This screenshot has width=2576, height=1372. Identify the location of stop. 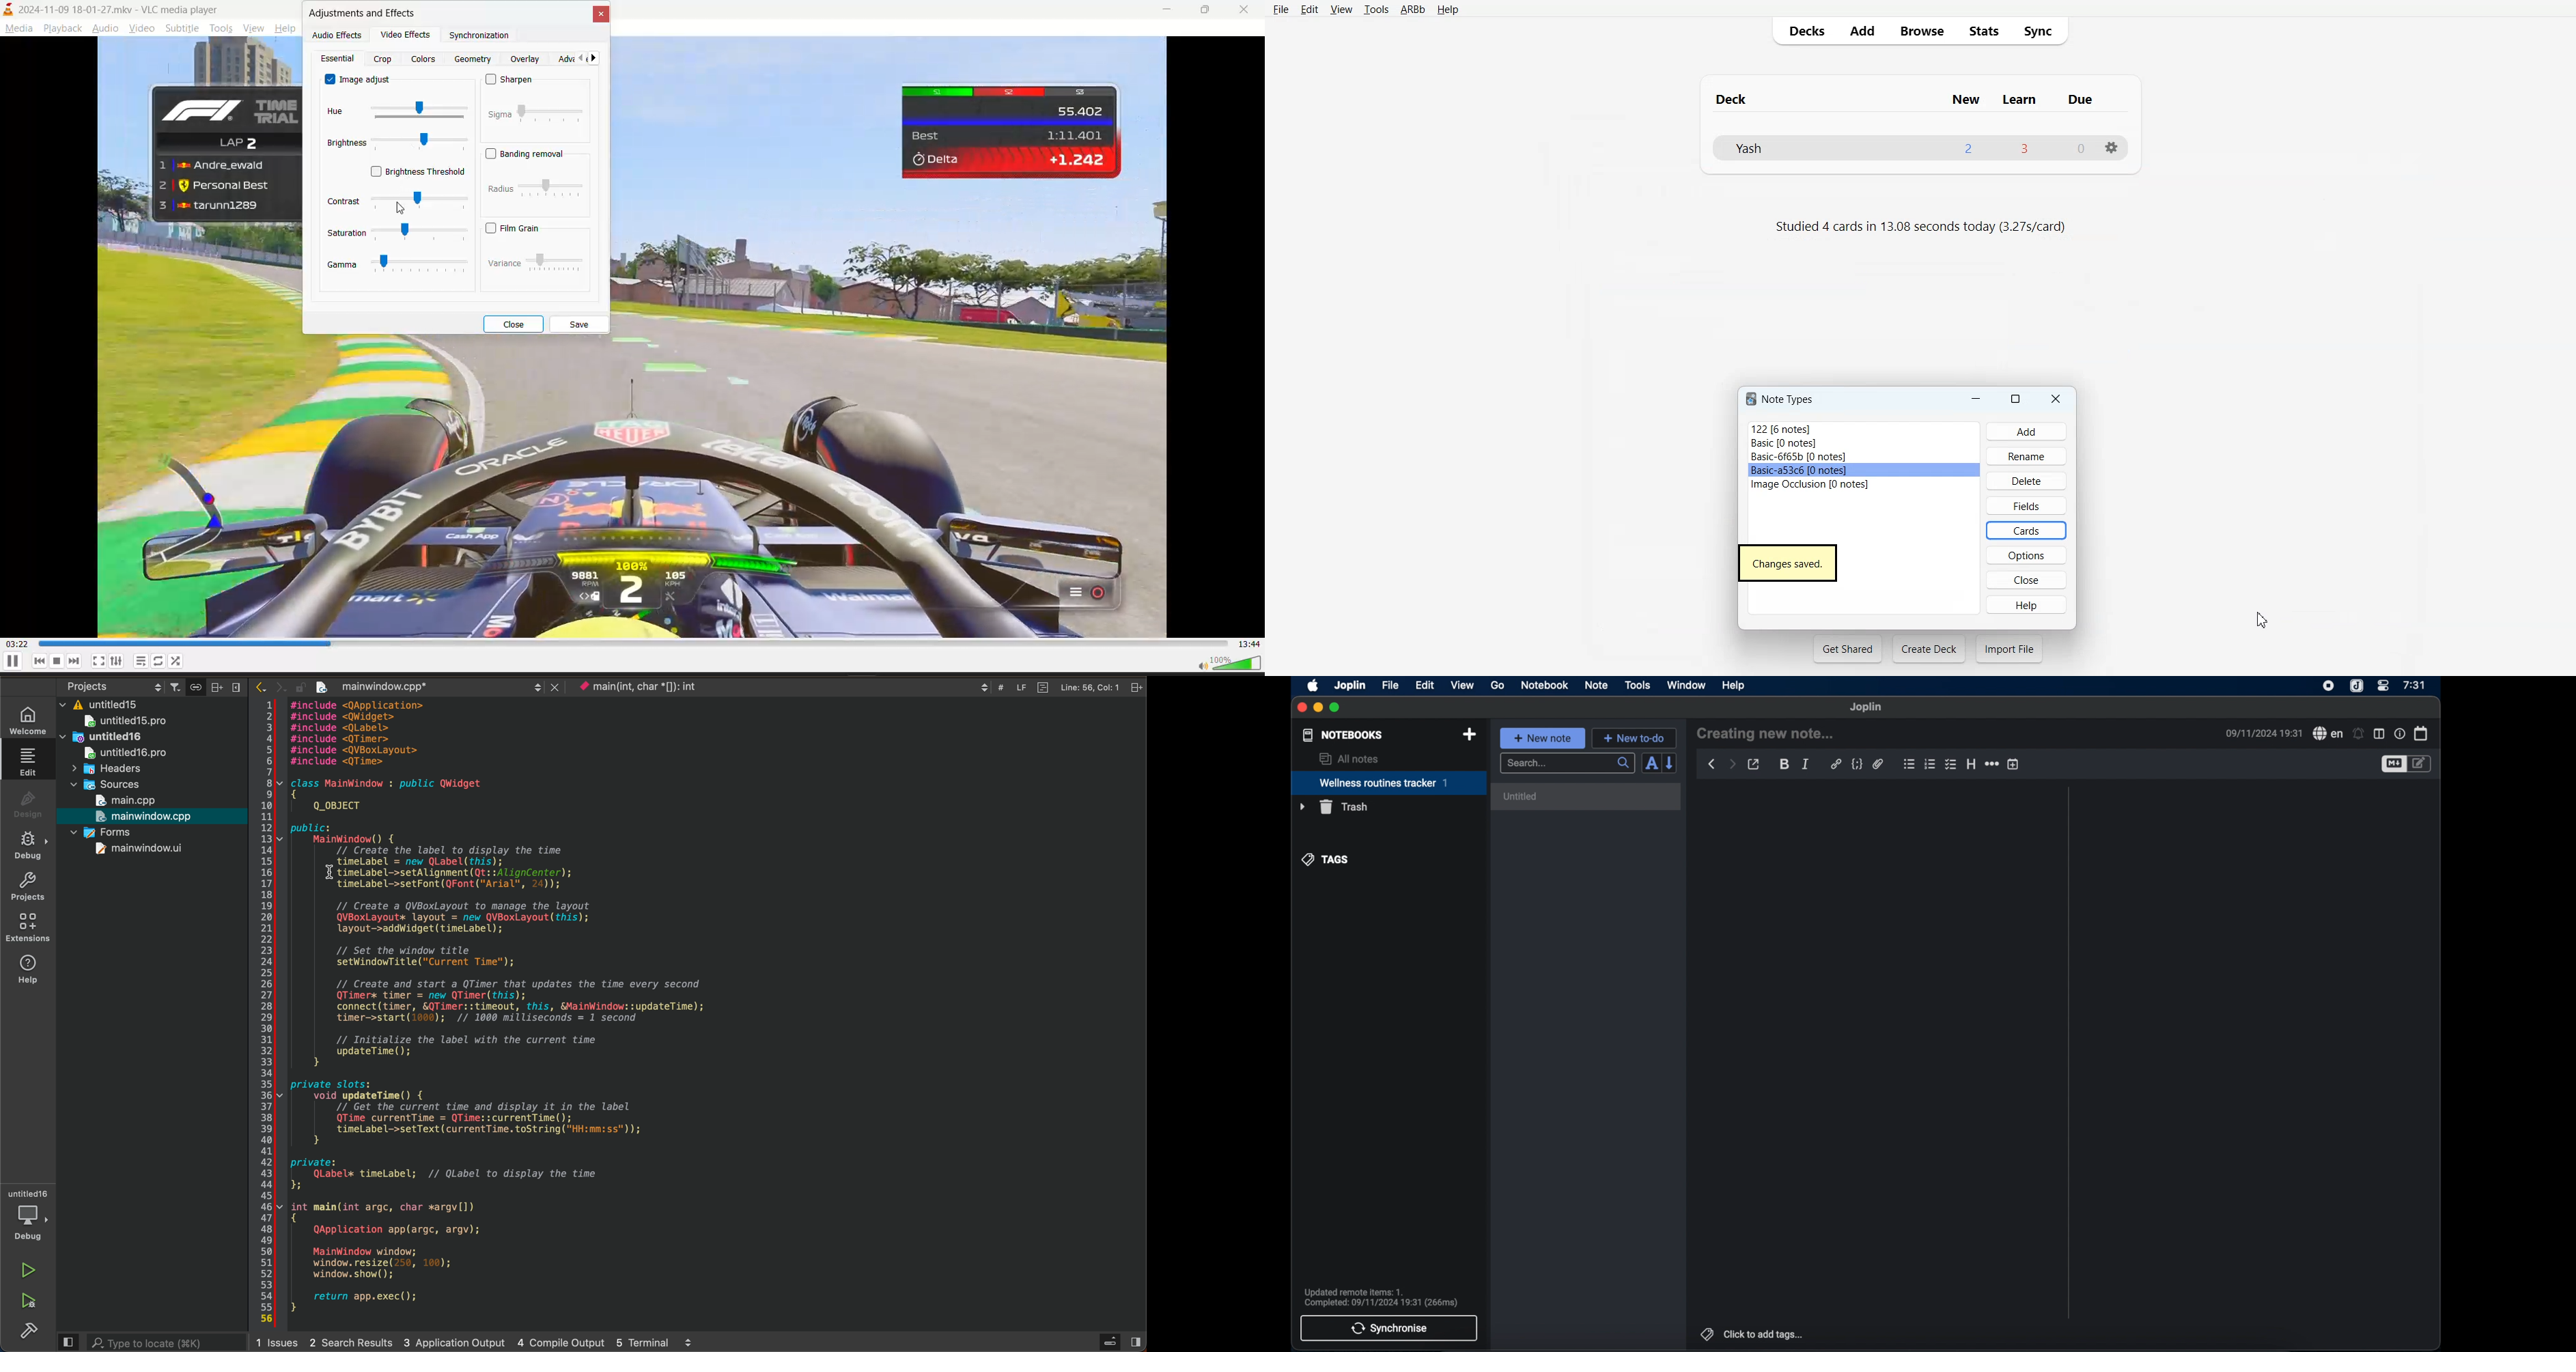
(58, 661).